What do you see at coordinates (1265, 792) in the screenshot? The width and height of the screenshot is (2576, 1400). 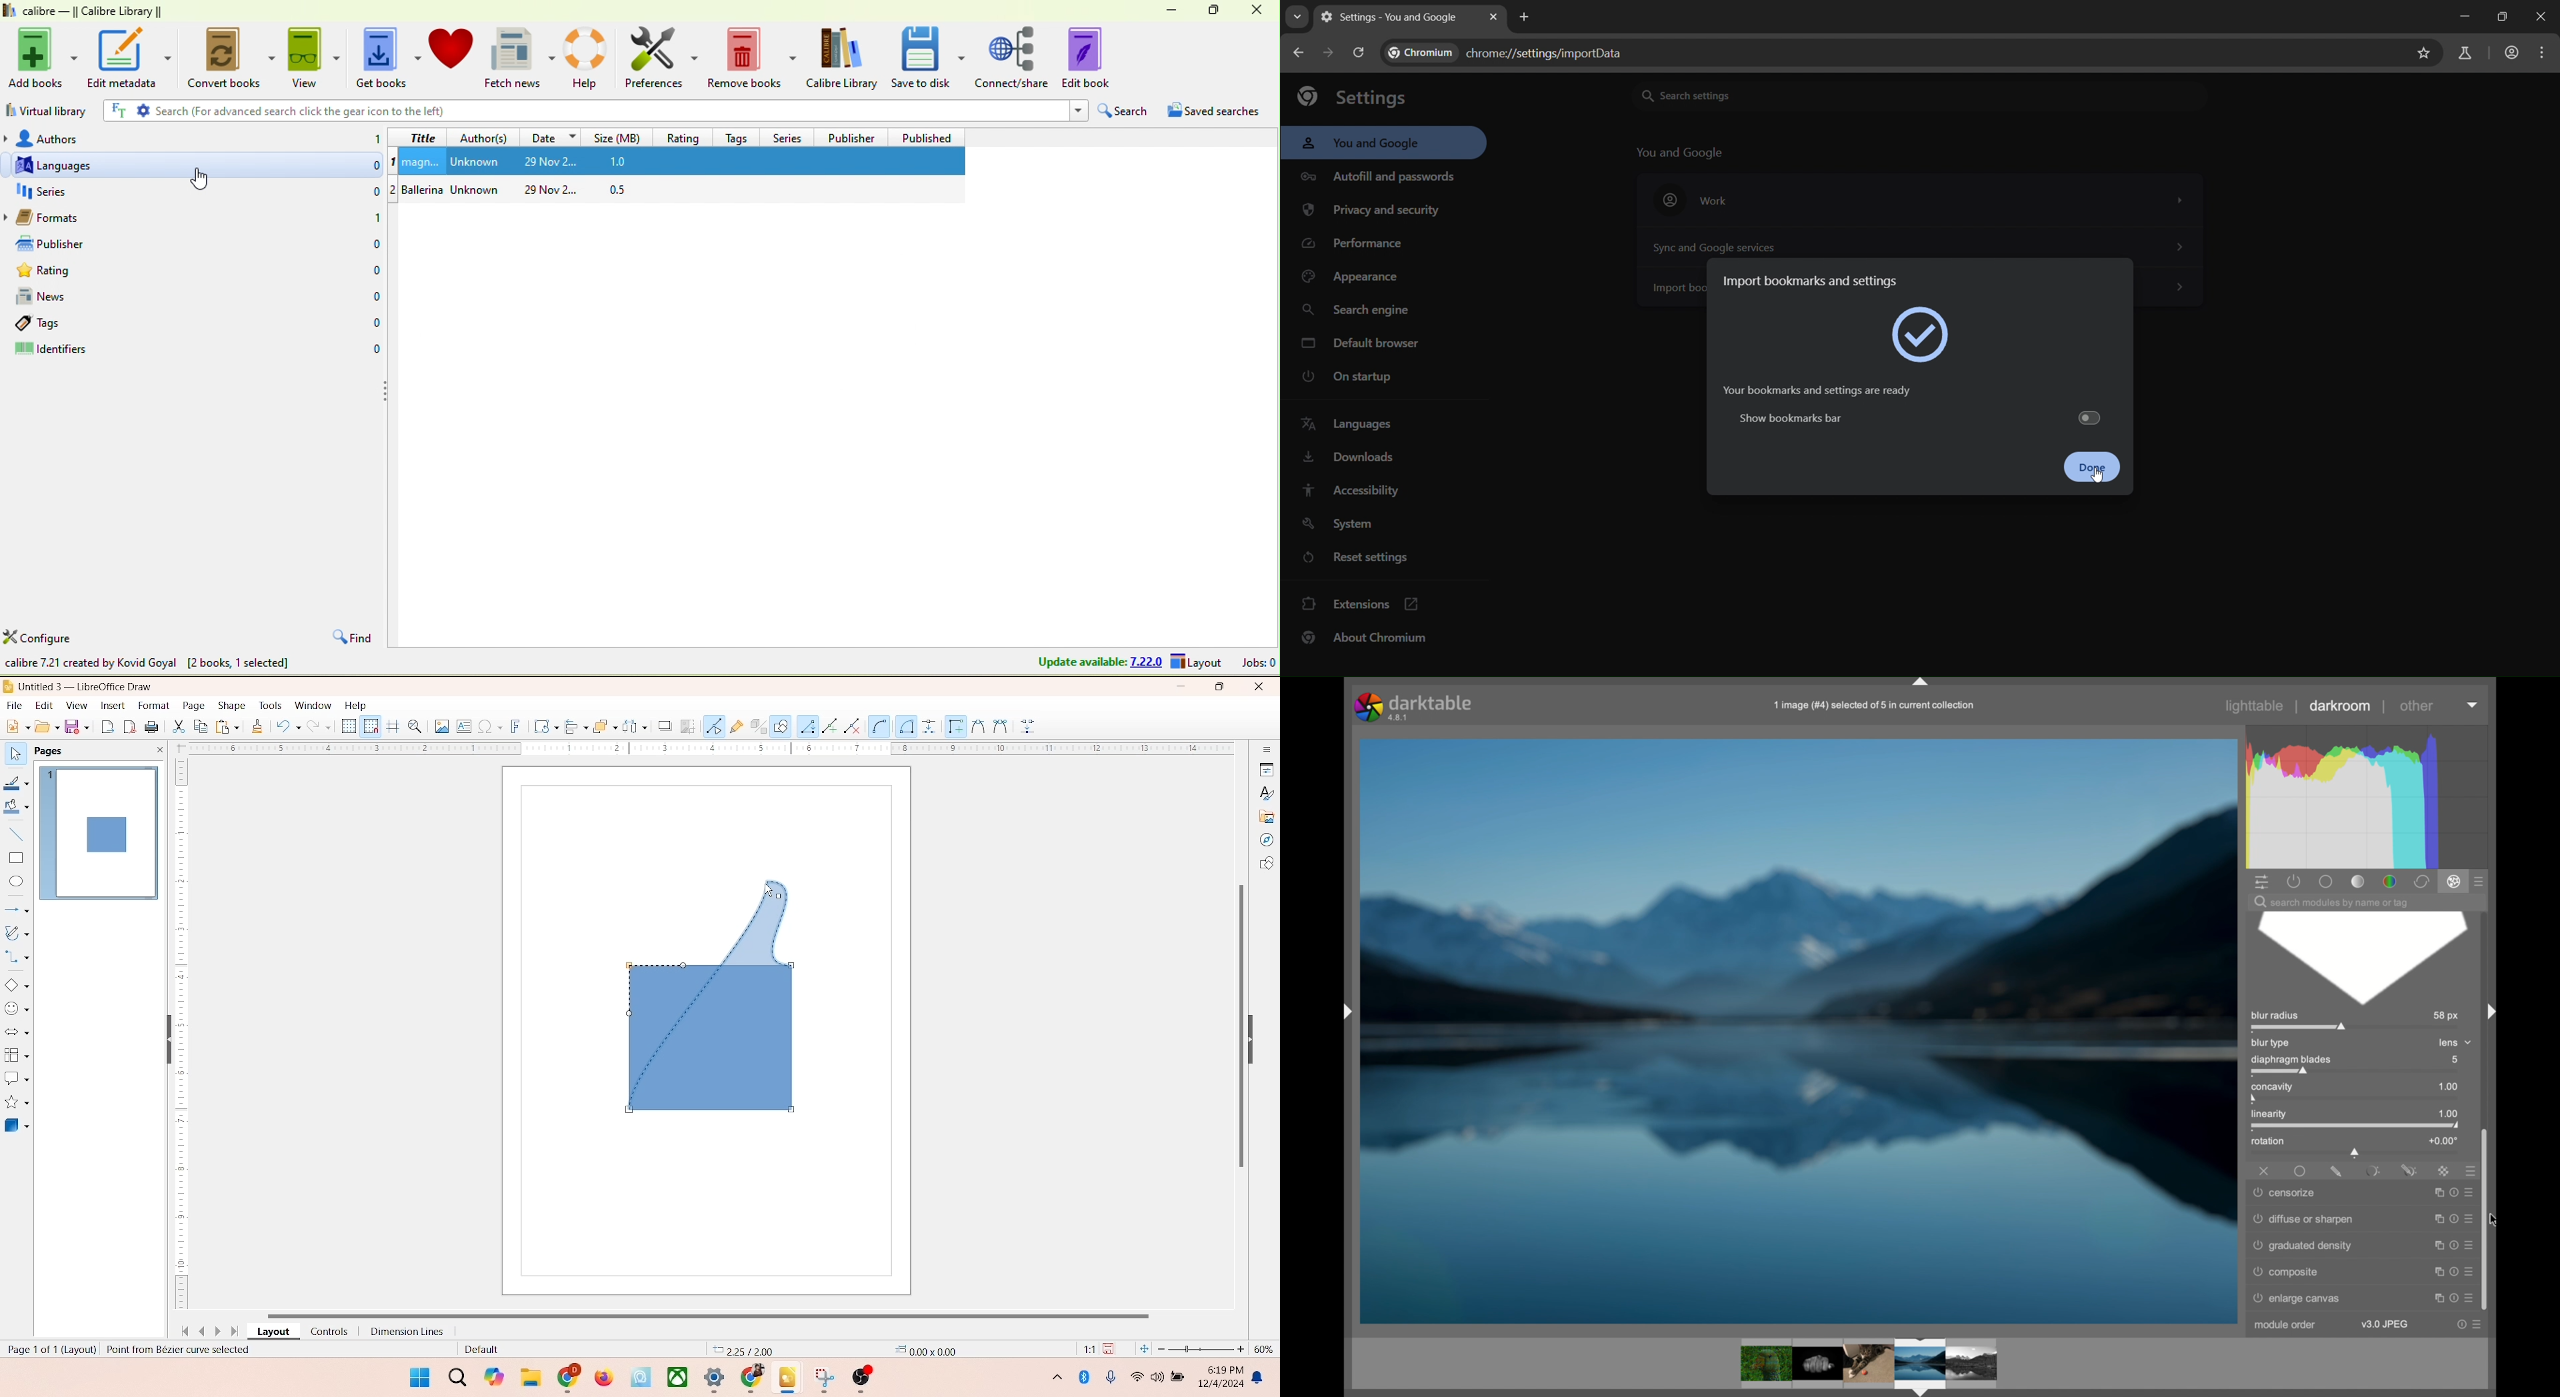 I see `styles` at bounding box center [1265, 792].